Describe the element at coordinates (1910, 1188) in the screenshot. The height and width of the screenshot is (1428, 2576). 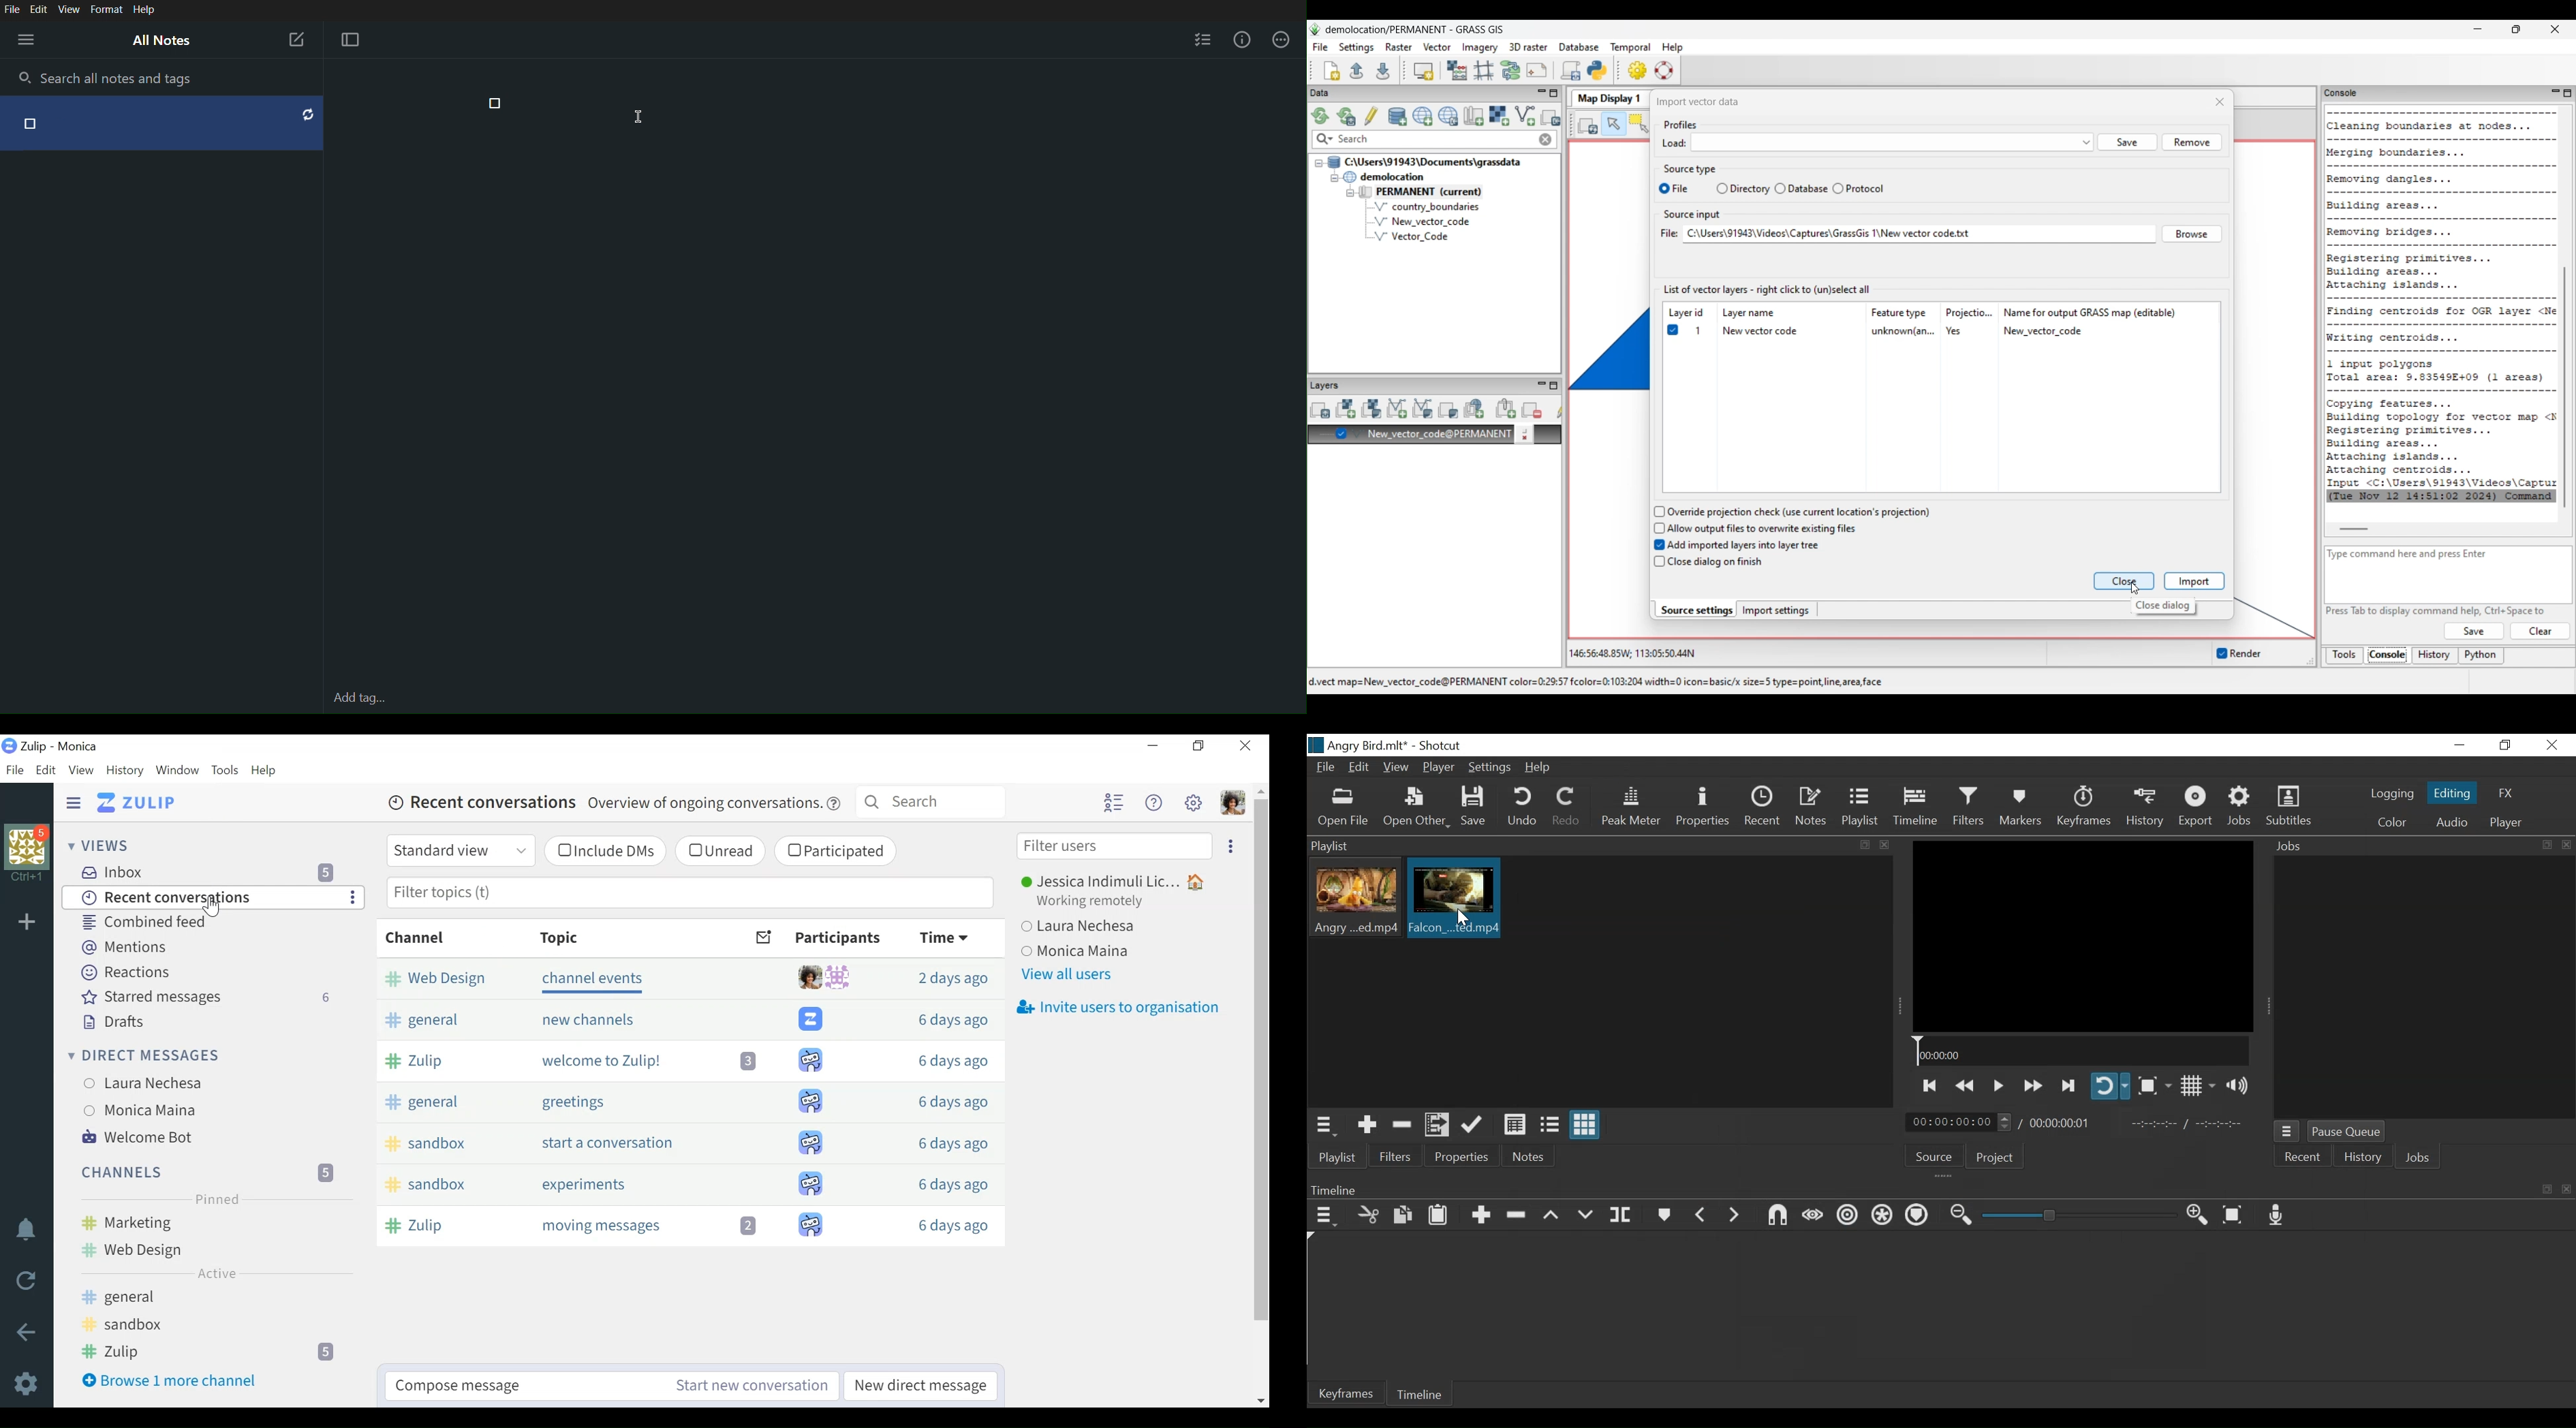
I see `Timeline` at that location.